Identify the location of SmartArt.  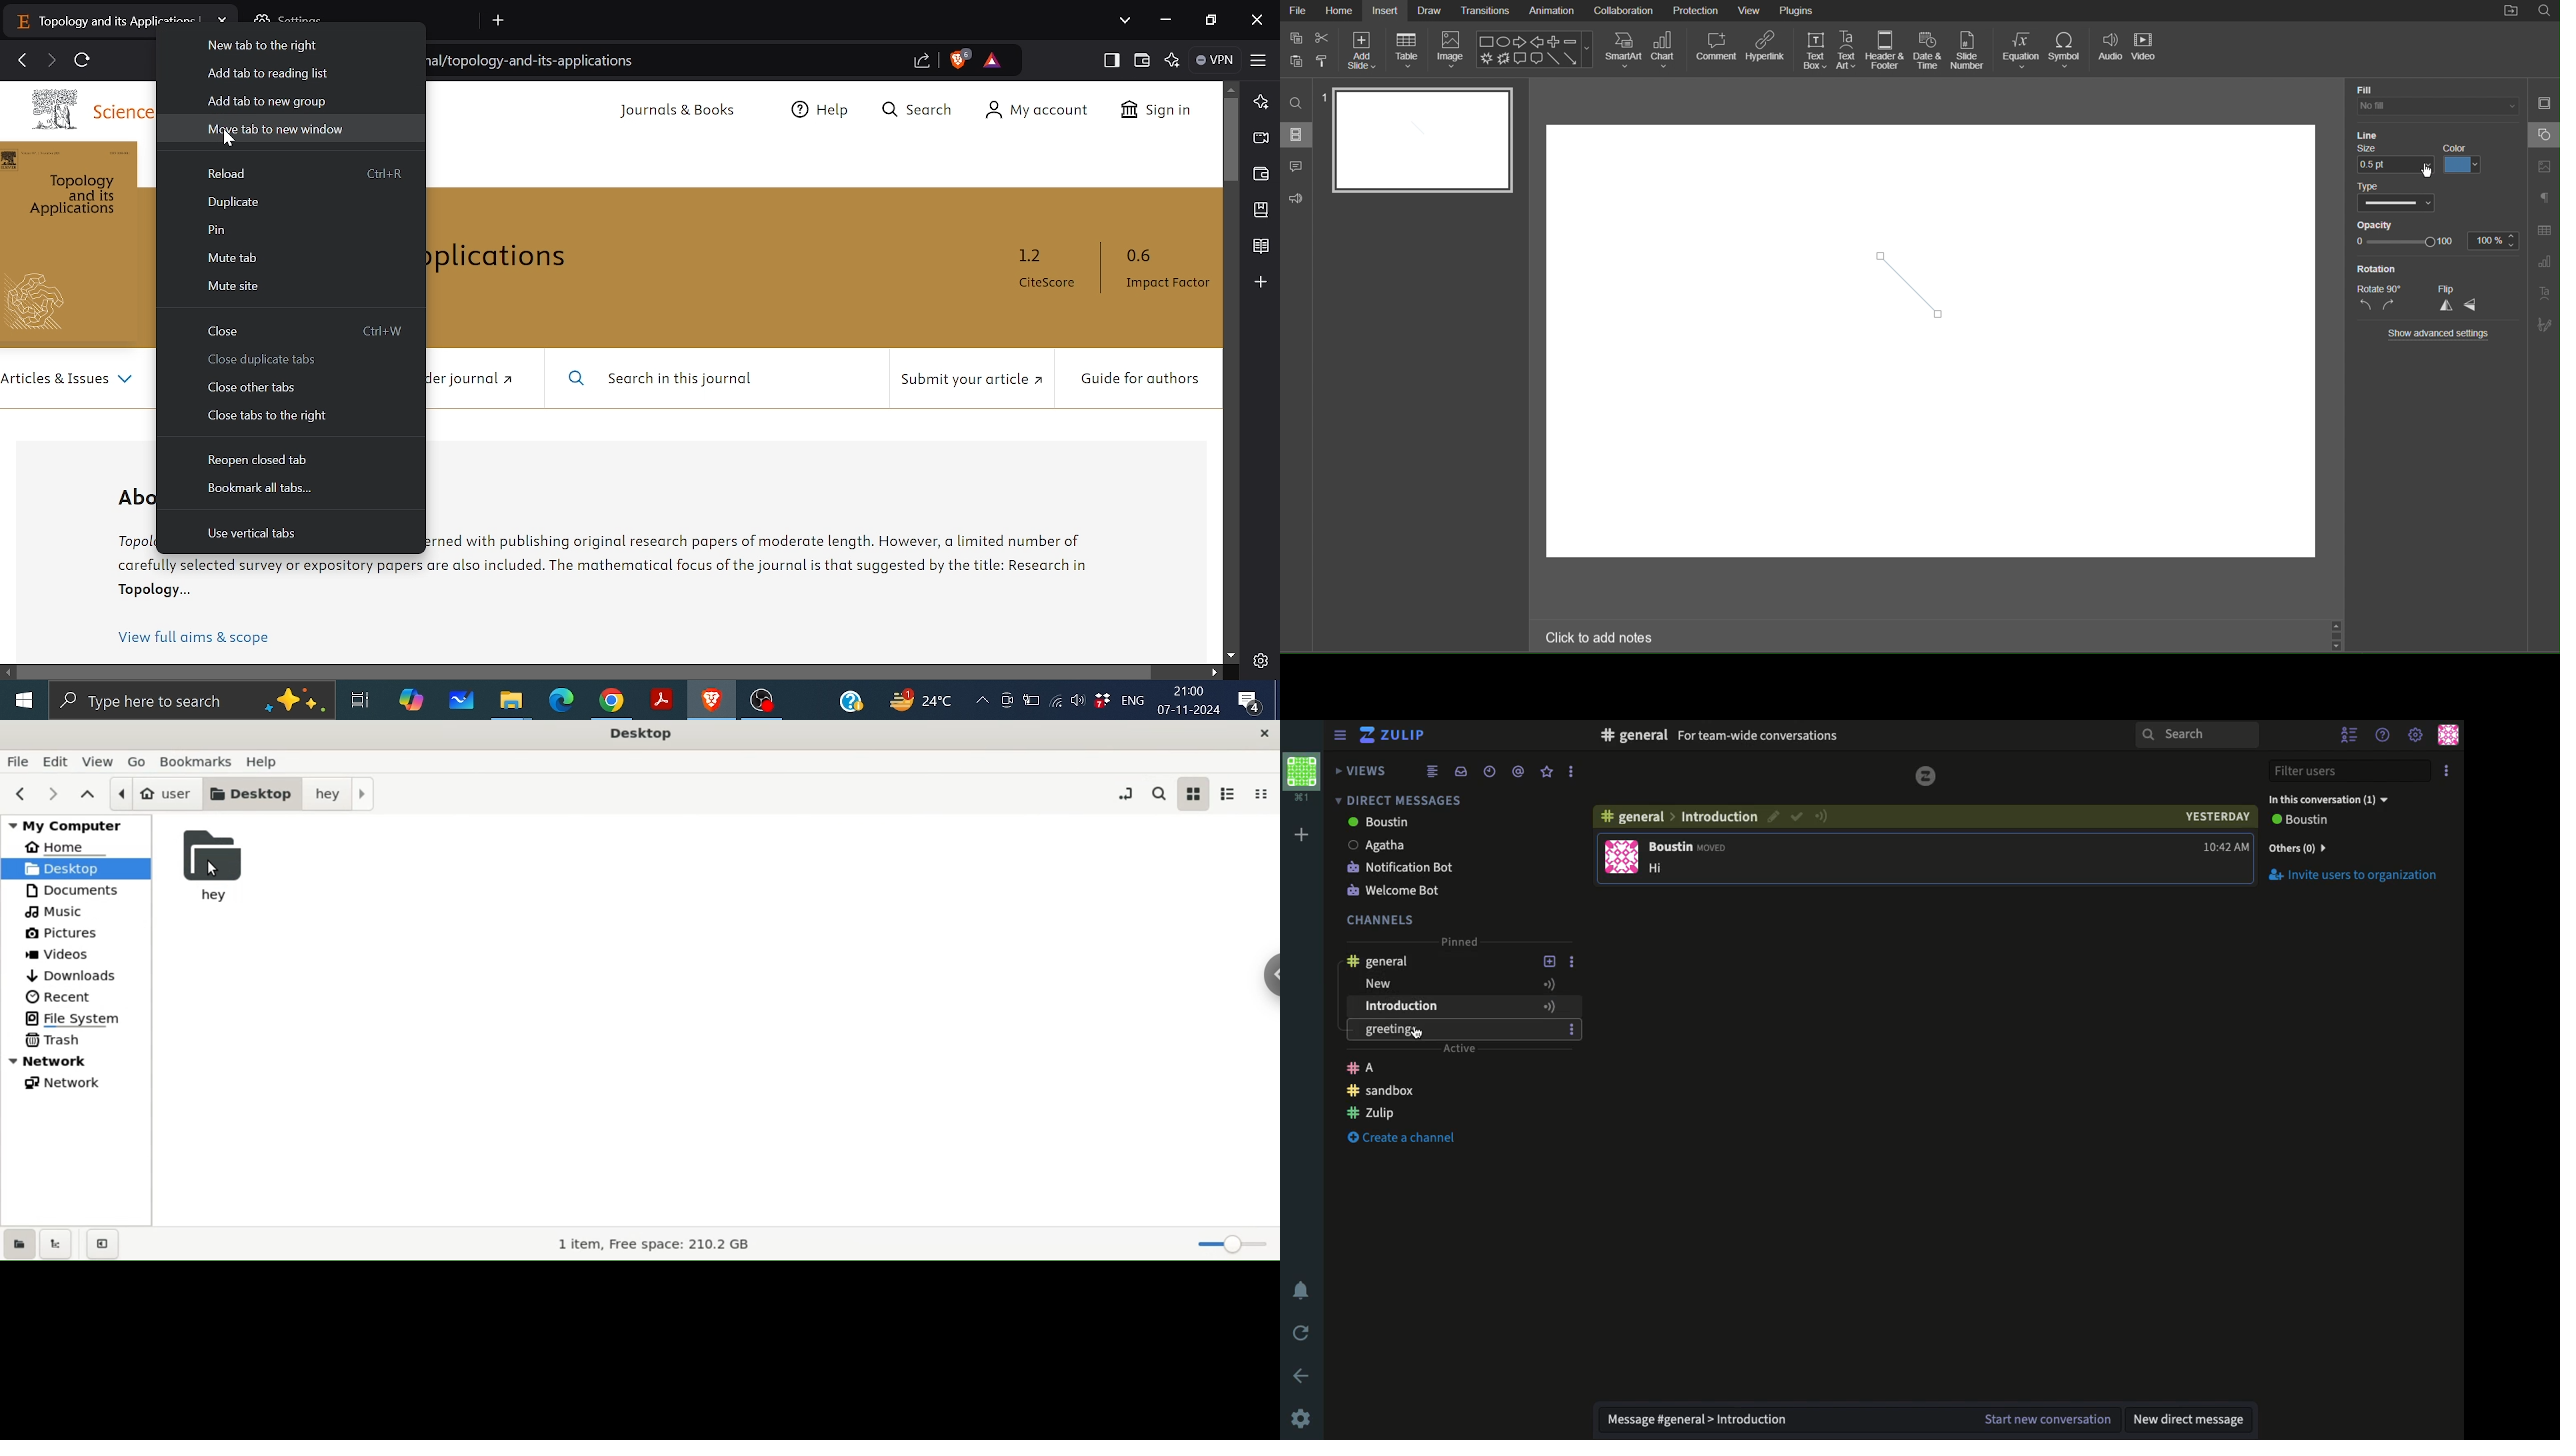
(1623, 49).